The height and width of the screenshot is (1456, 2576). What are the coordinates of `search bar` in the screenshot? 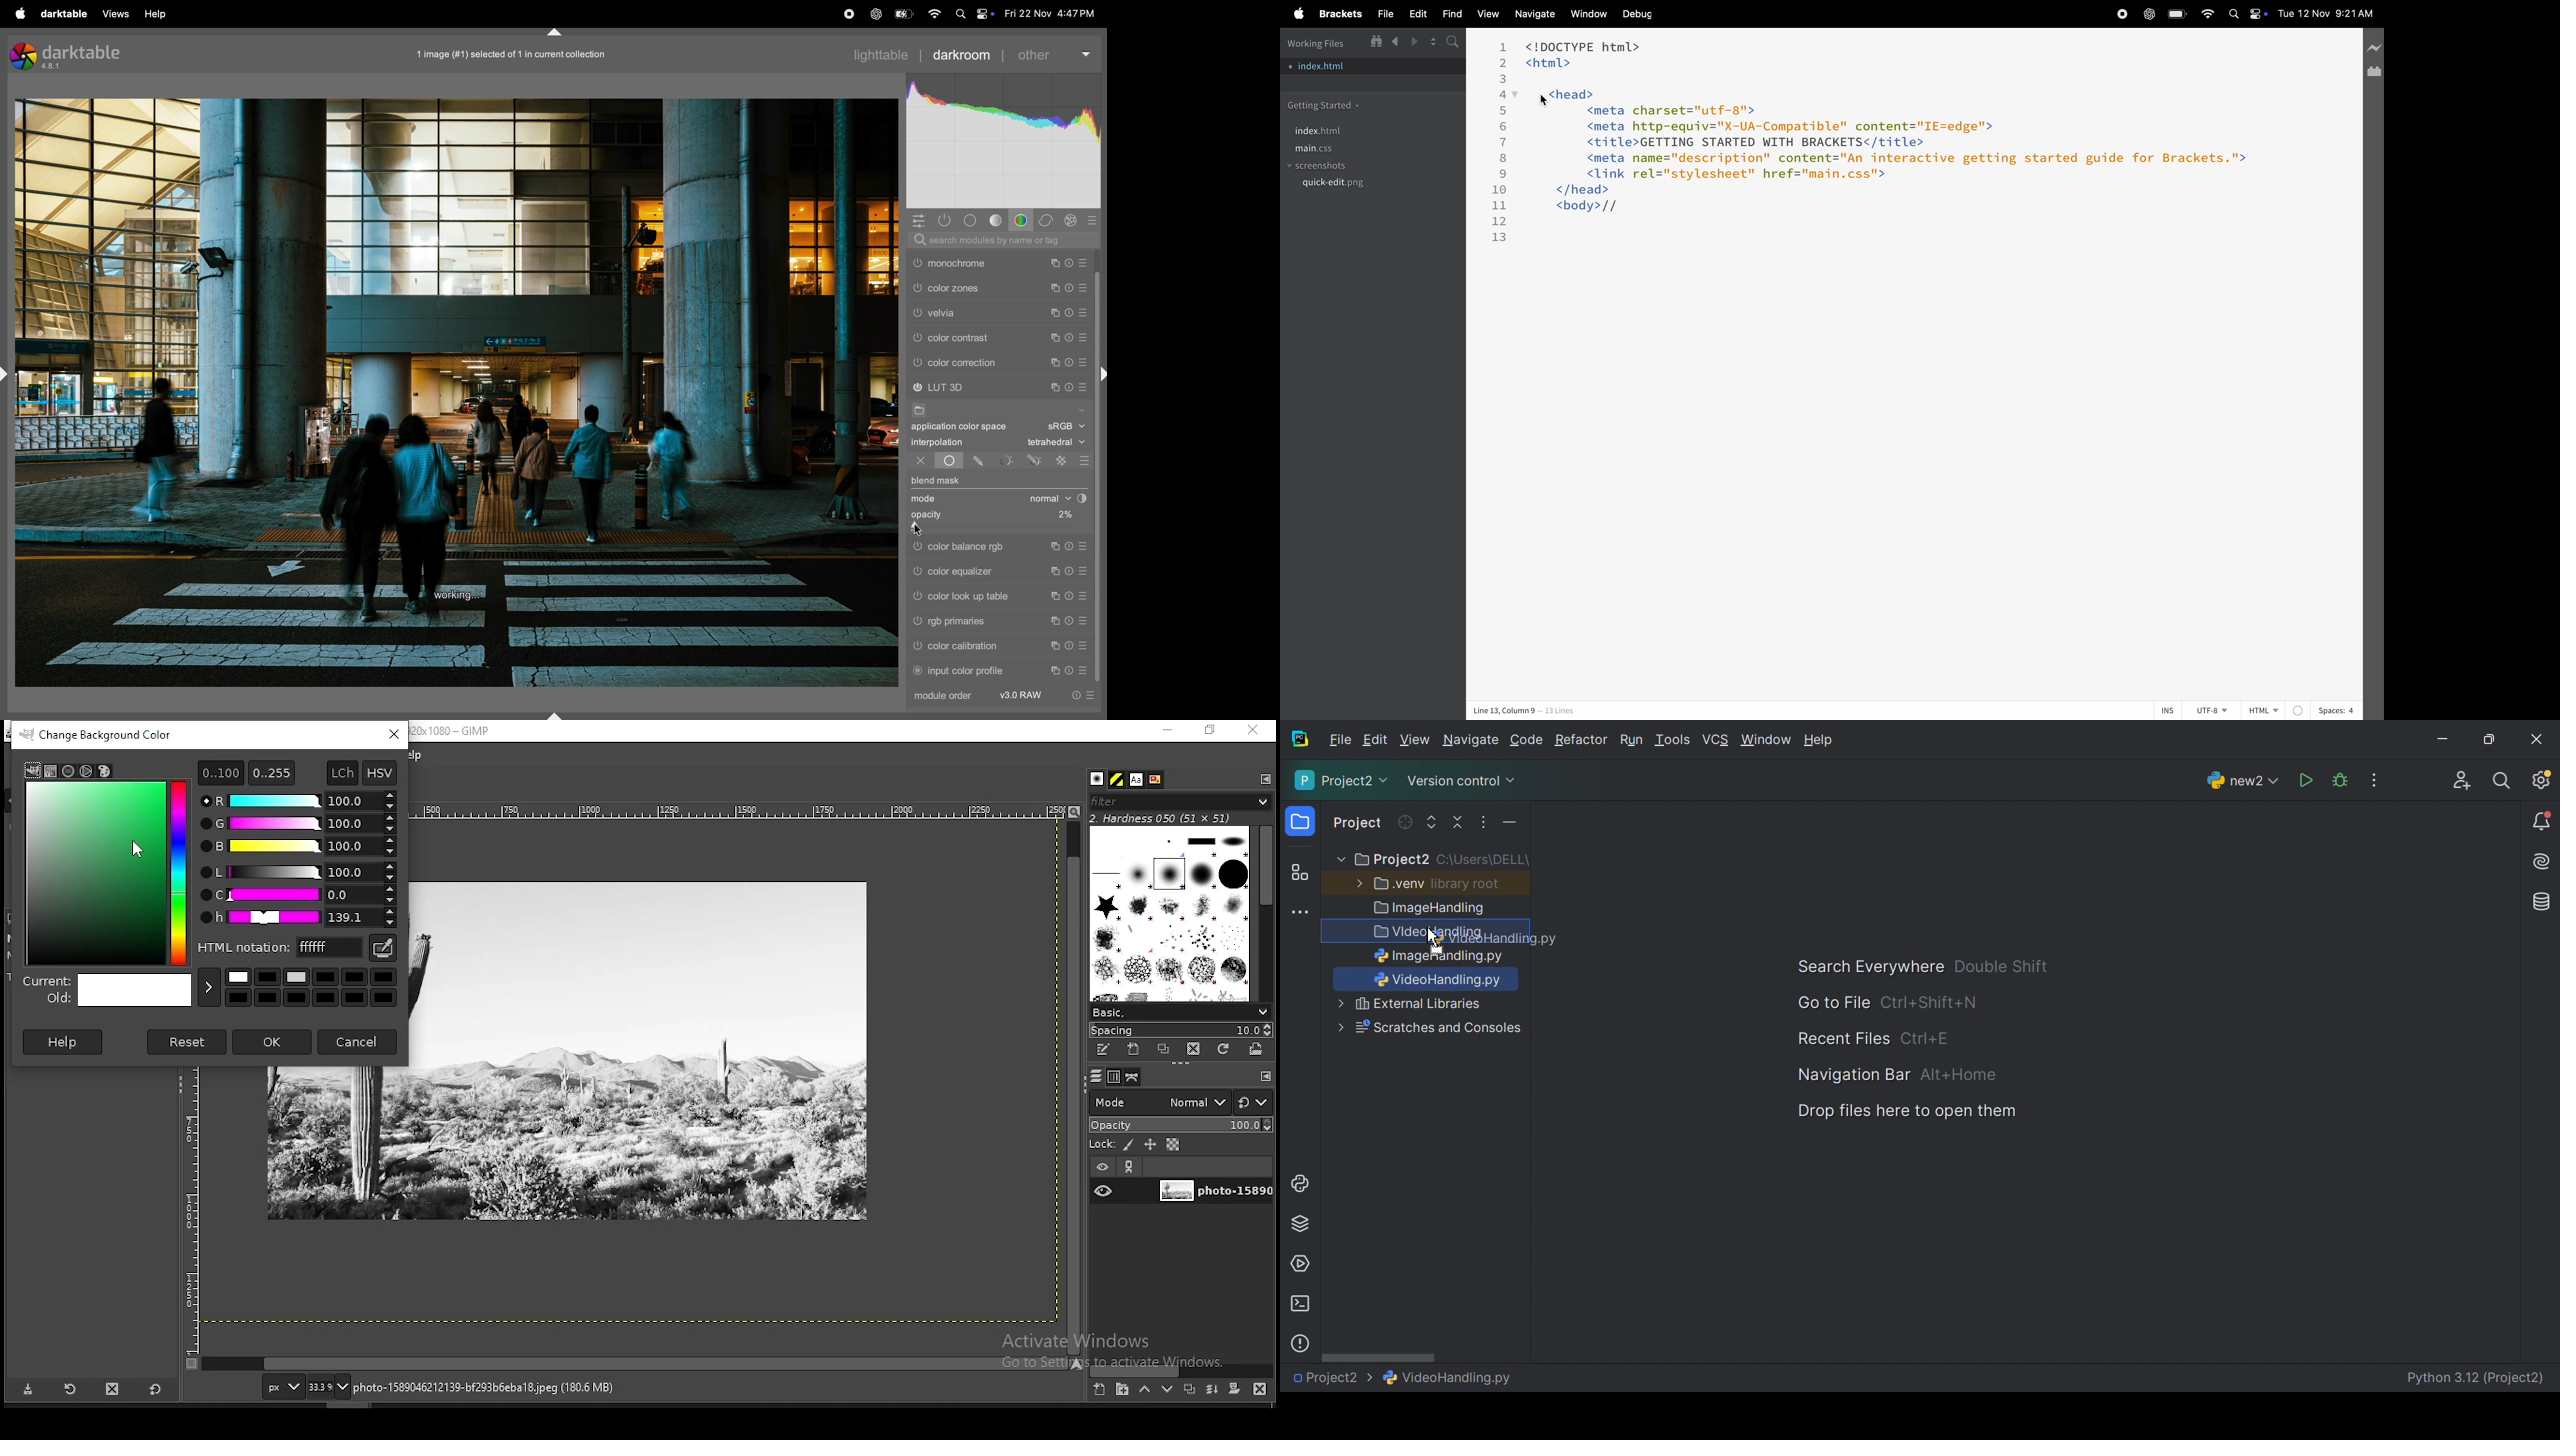 It's located at (1006, 241).